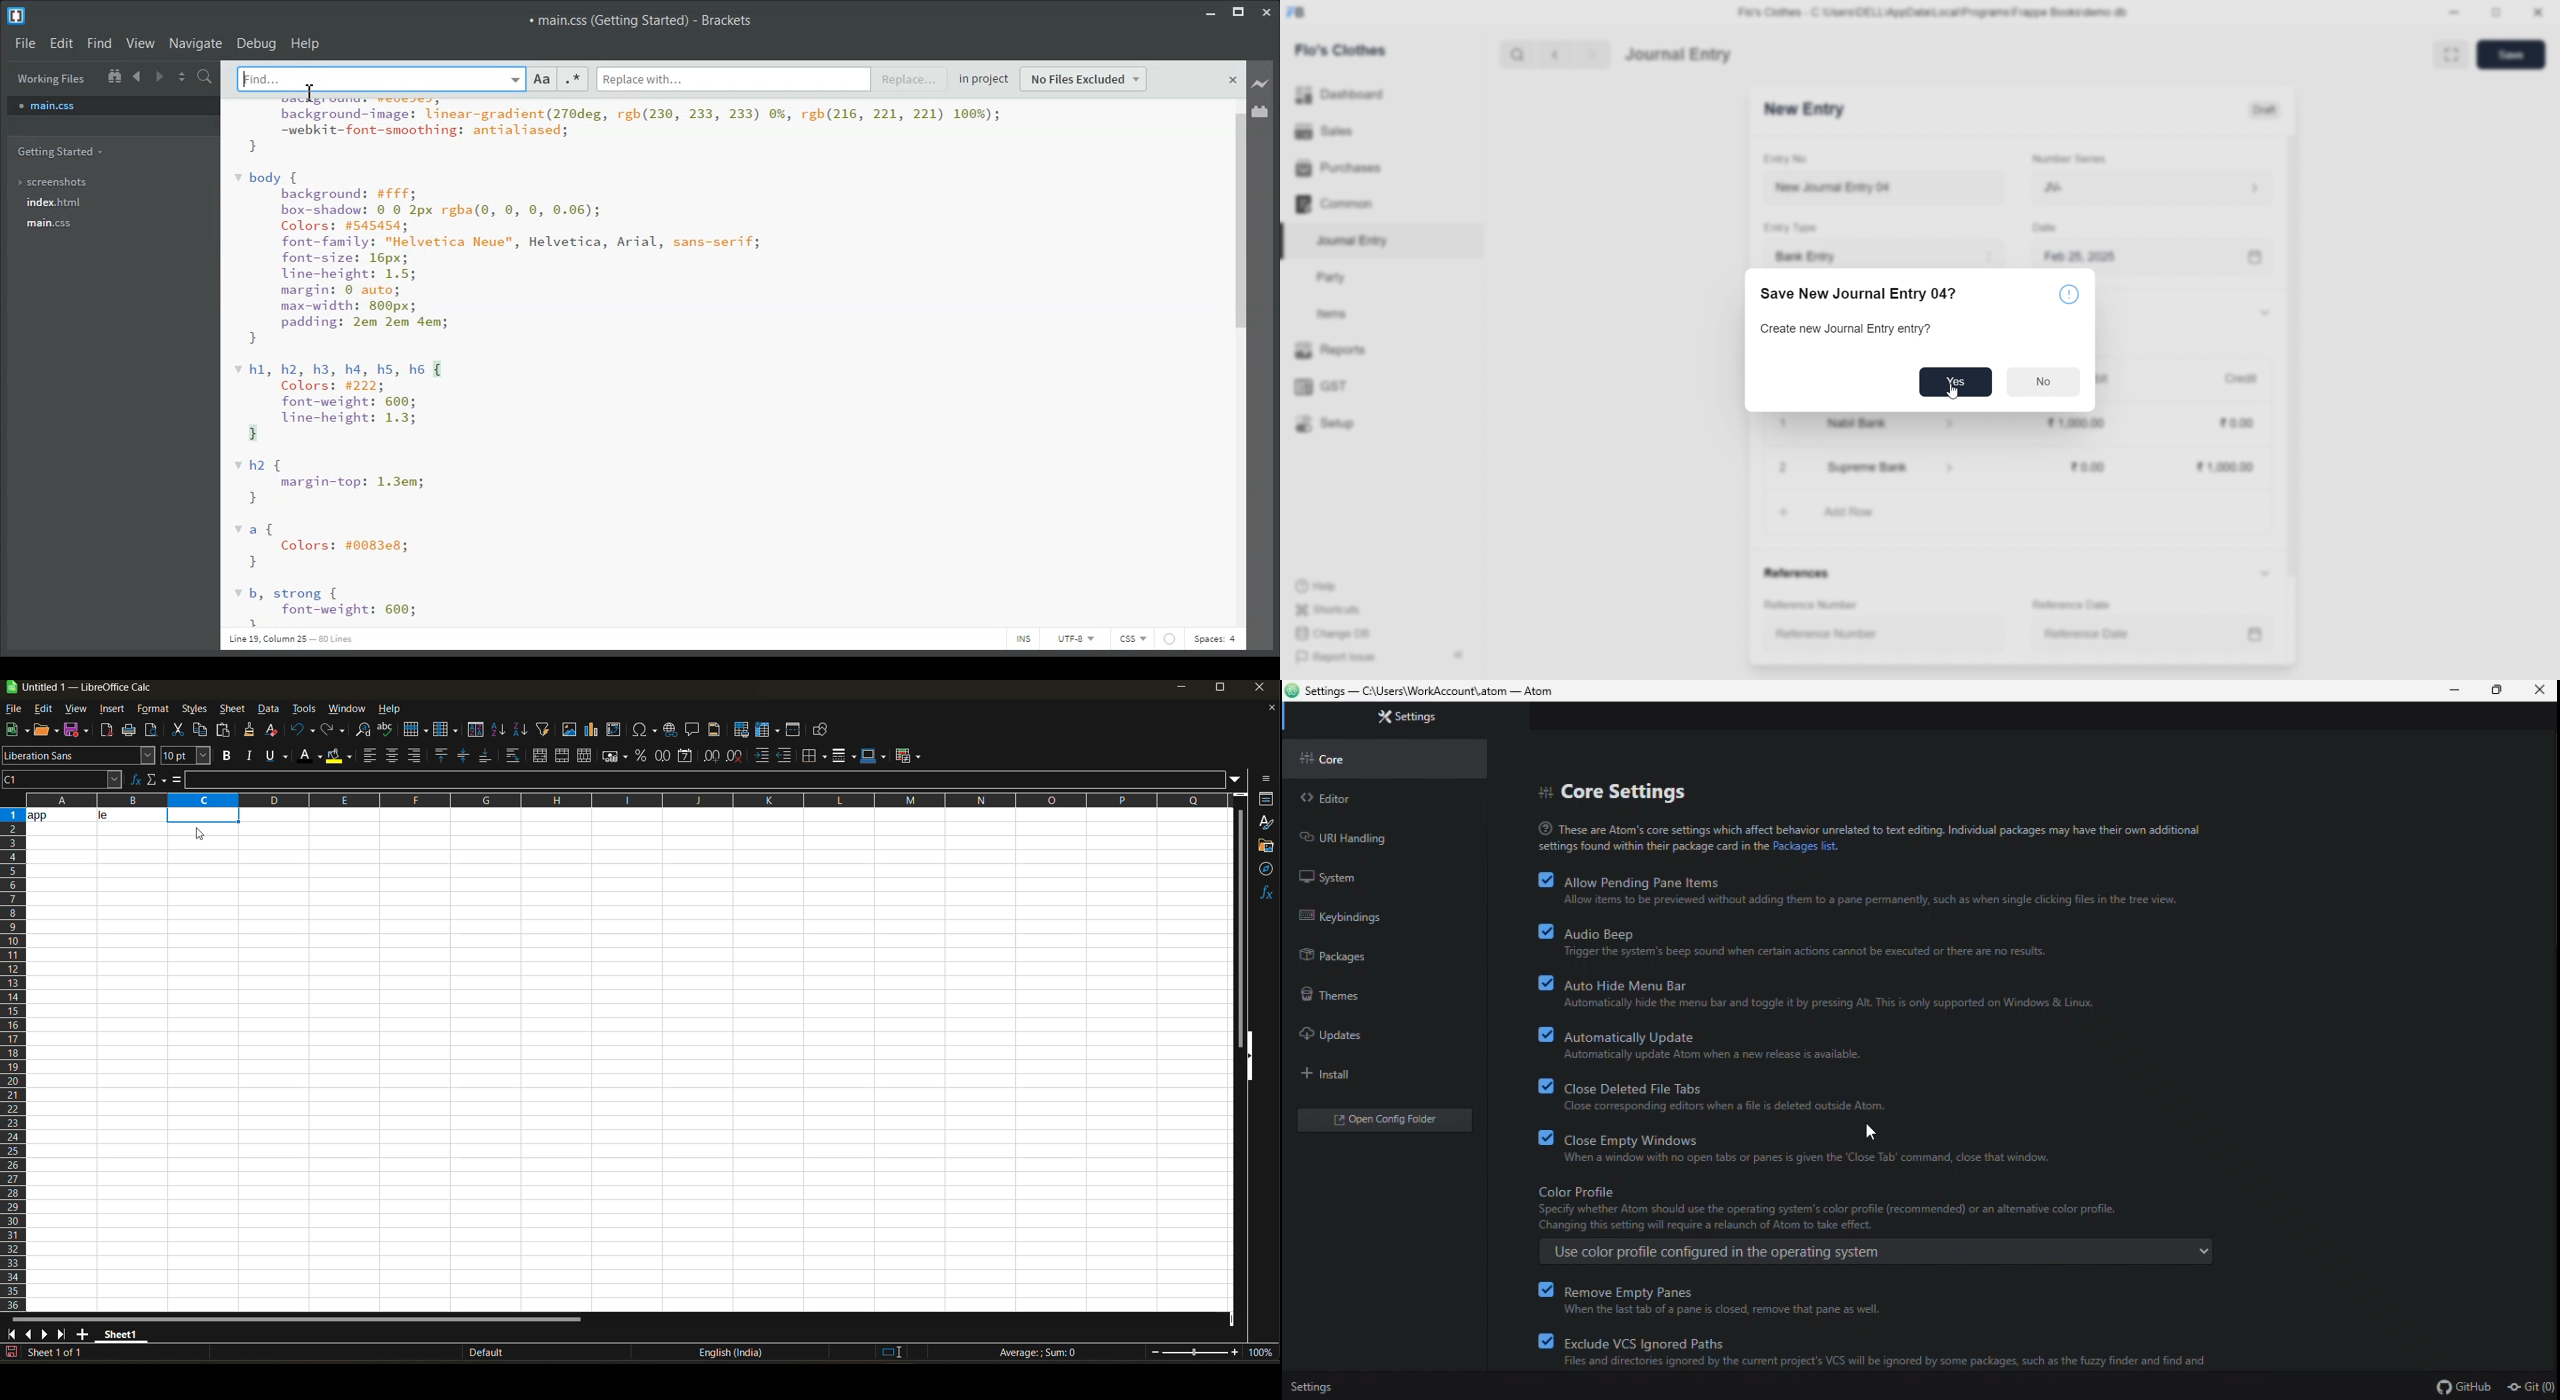 This screenshot has width=2576, height=1400. Describe the element at coordinates (688, 757) in the screenshot. I see `format as date` at that location.